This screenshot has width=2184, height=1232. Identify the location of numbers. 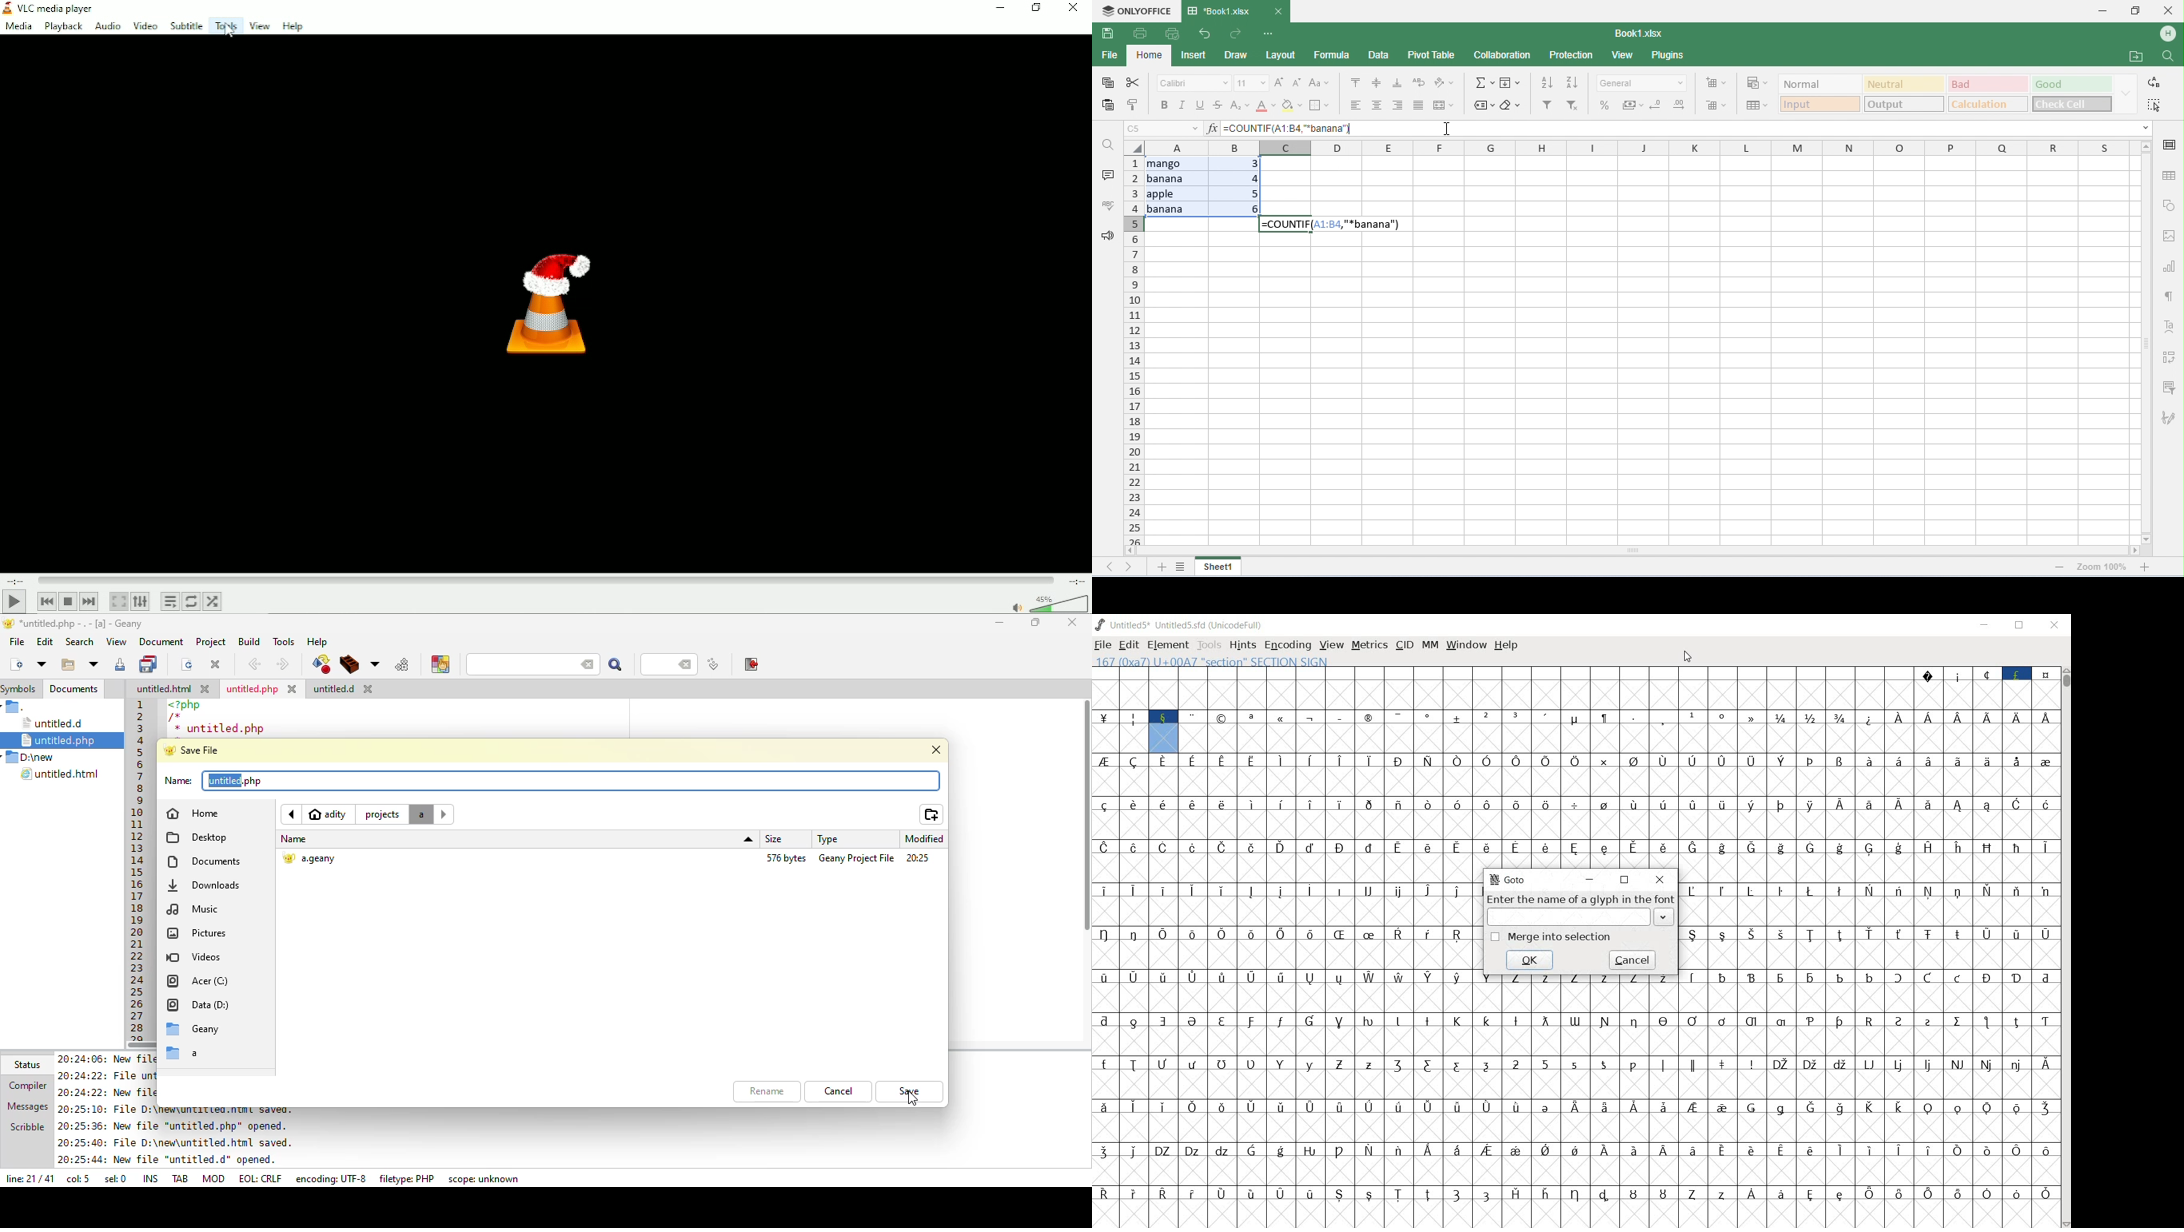
(1561, 1078).